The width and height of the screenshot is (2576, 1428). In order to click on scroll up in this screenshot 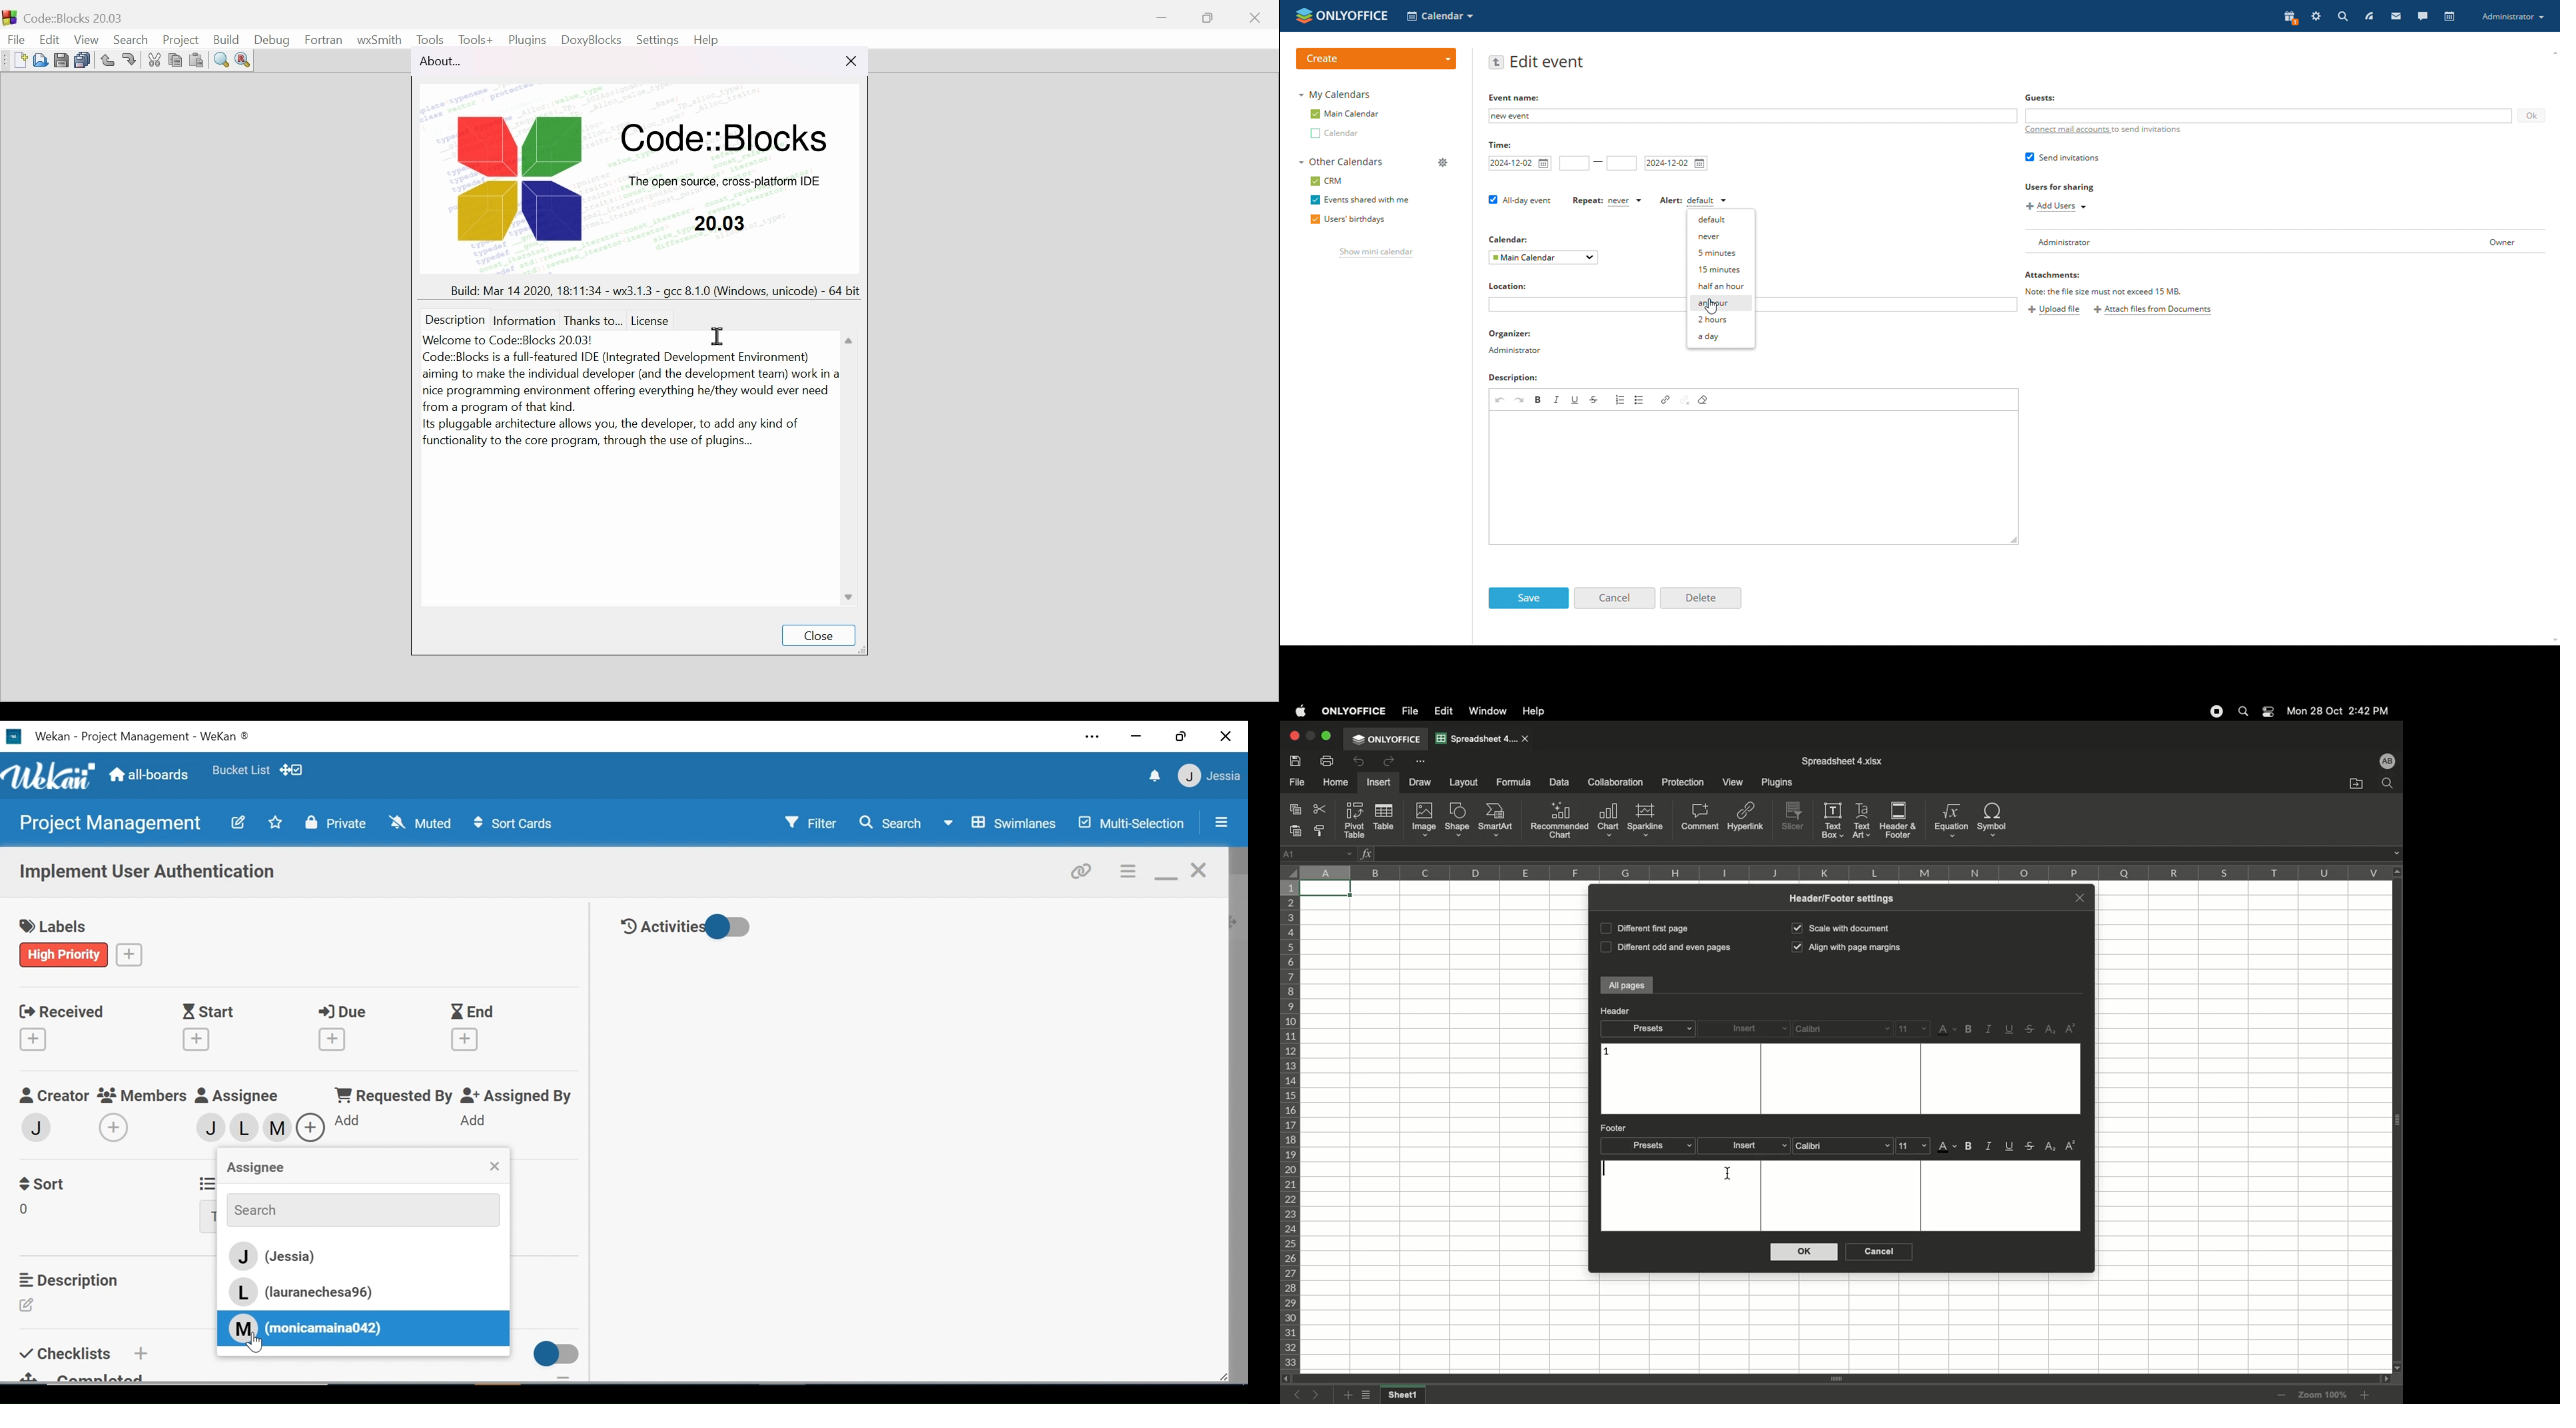, I will do `click(2396, 871)`.